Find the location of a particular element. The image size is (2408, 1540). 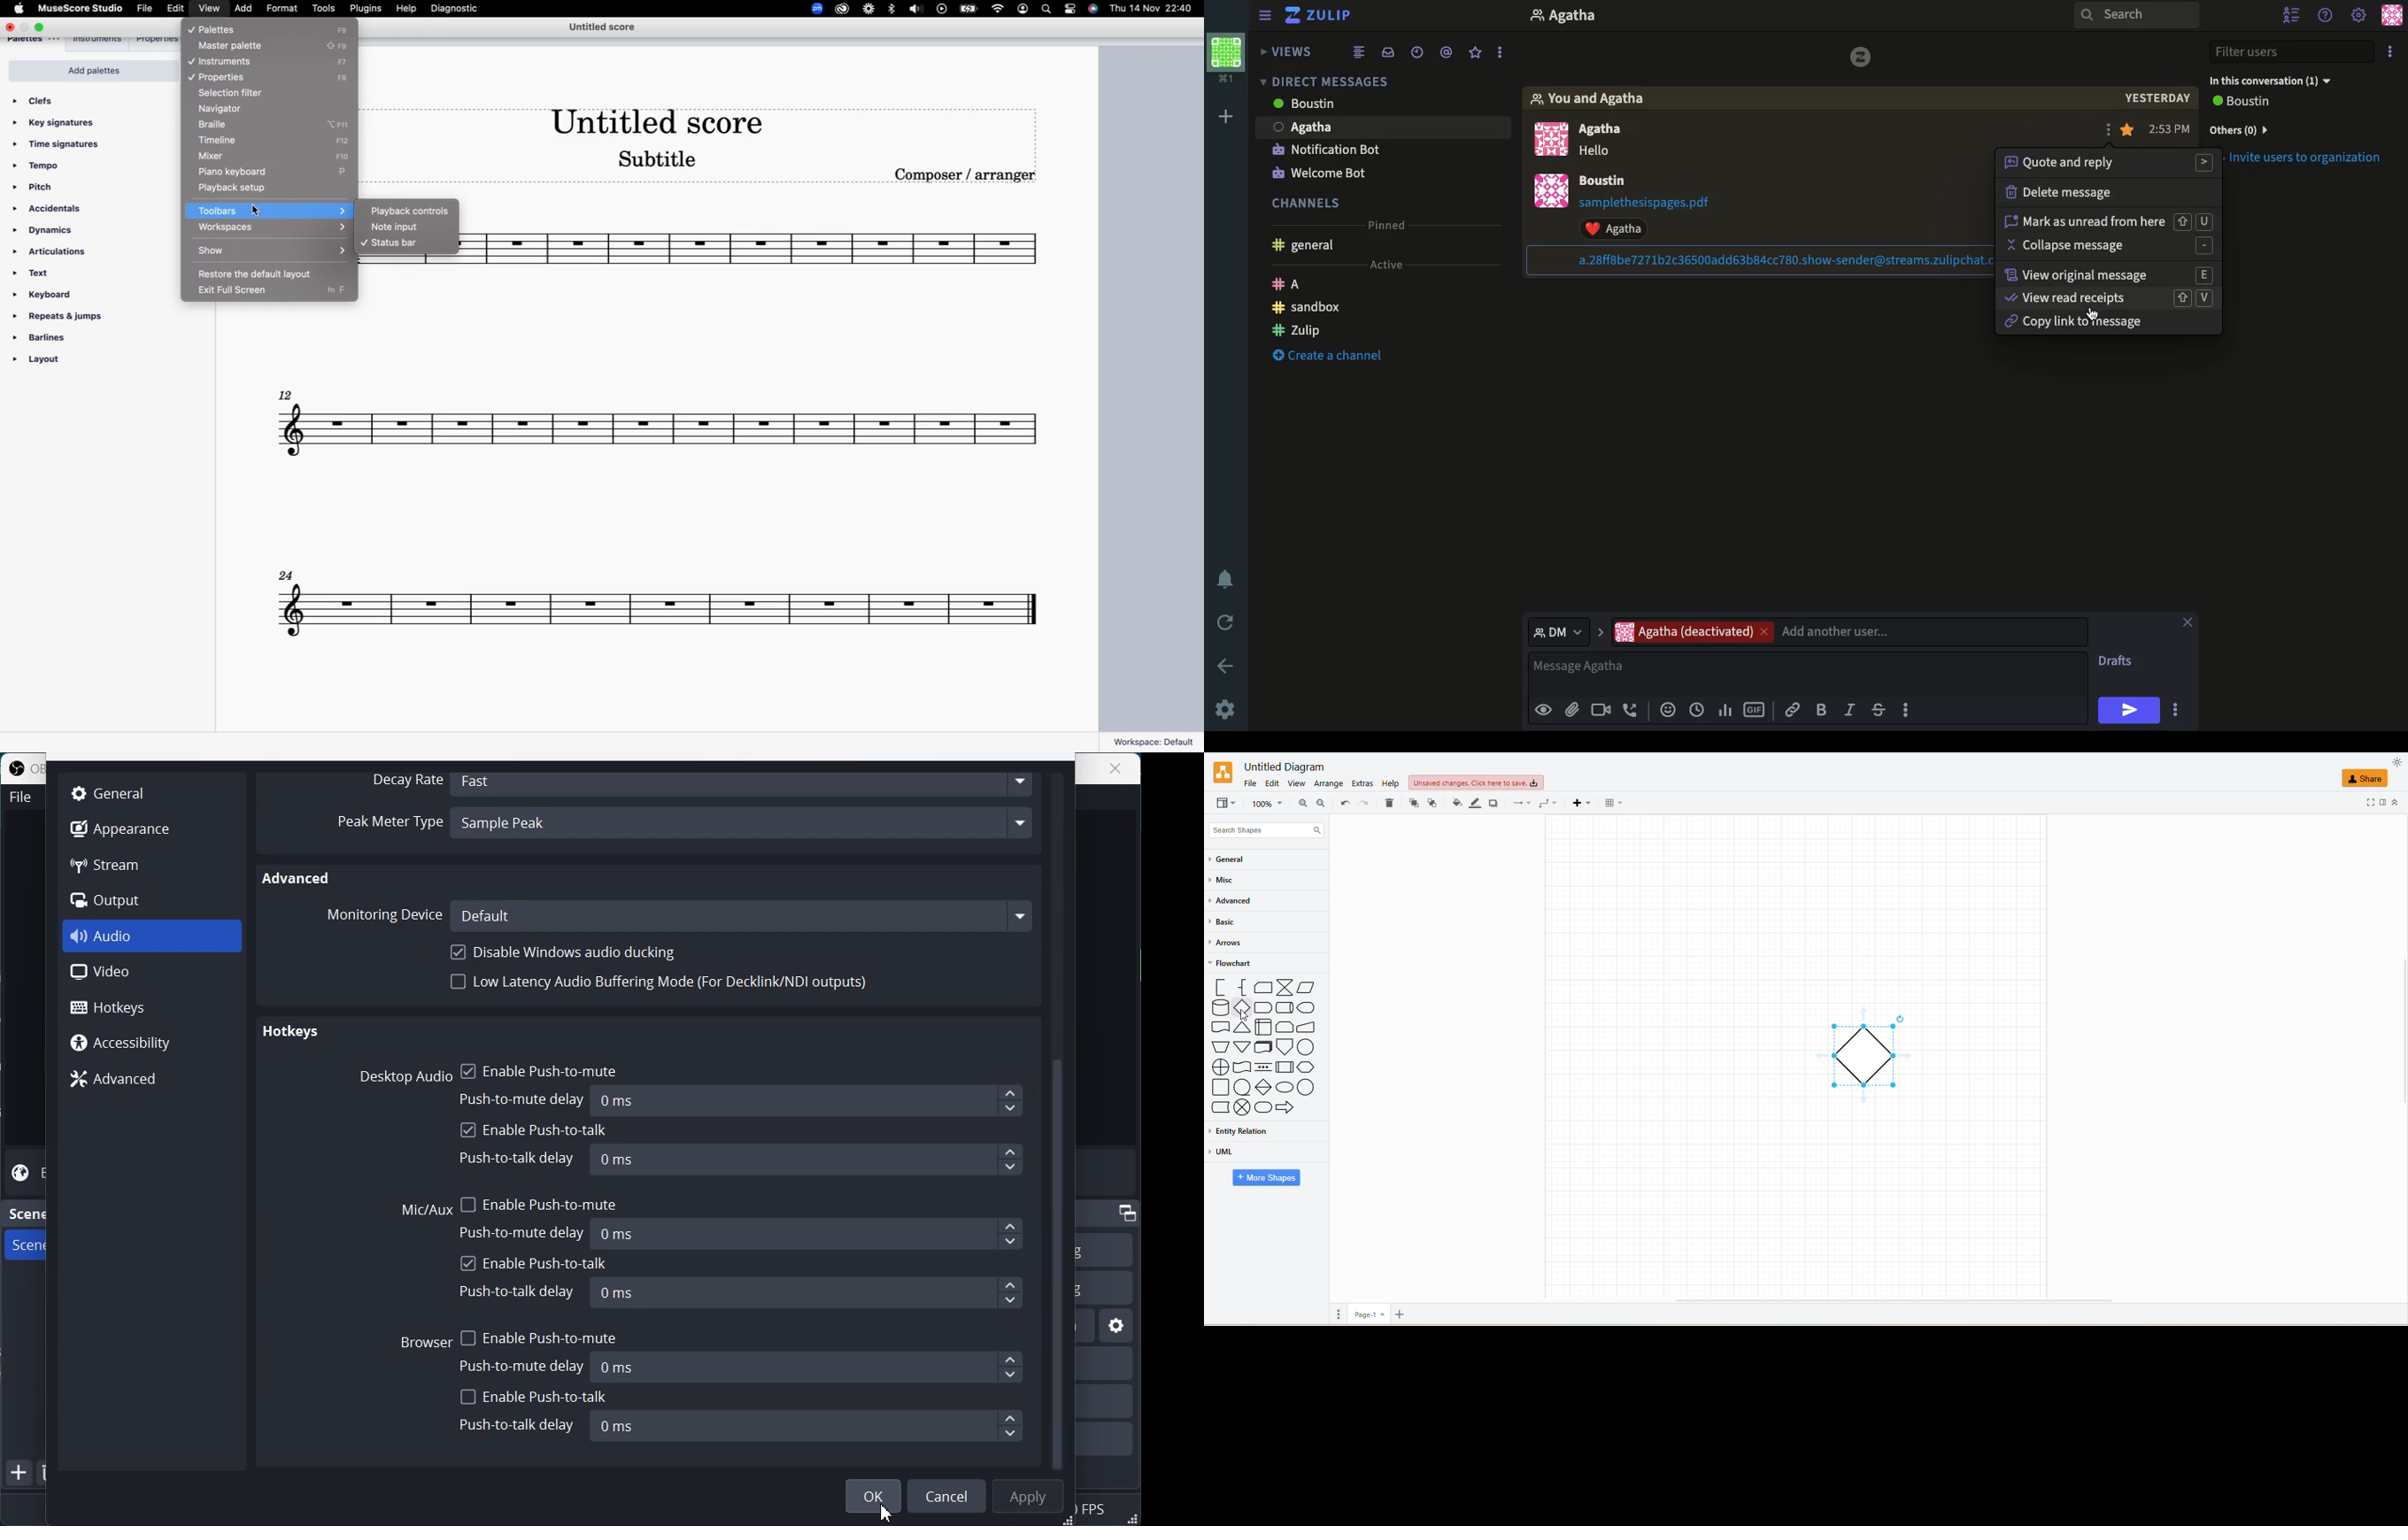

Push-to-talk delay is located at coordinates (517, 1425).